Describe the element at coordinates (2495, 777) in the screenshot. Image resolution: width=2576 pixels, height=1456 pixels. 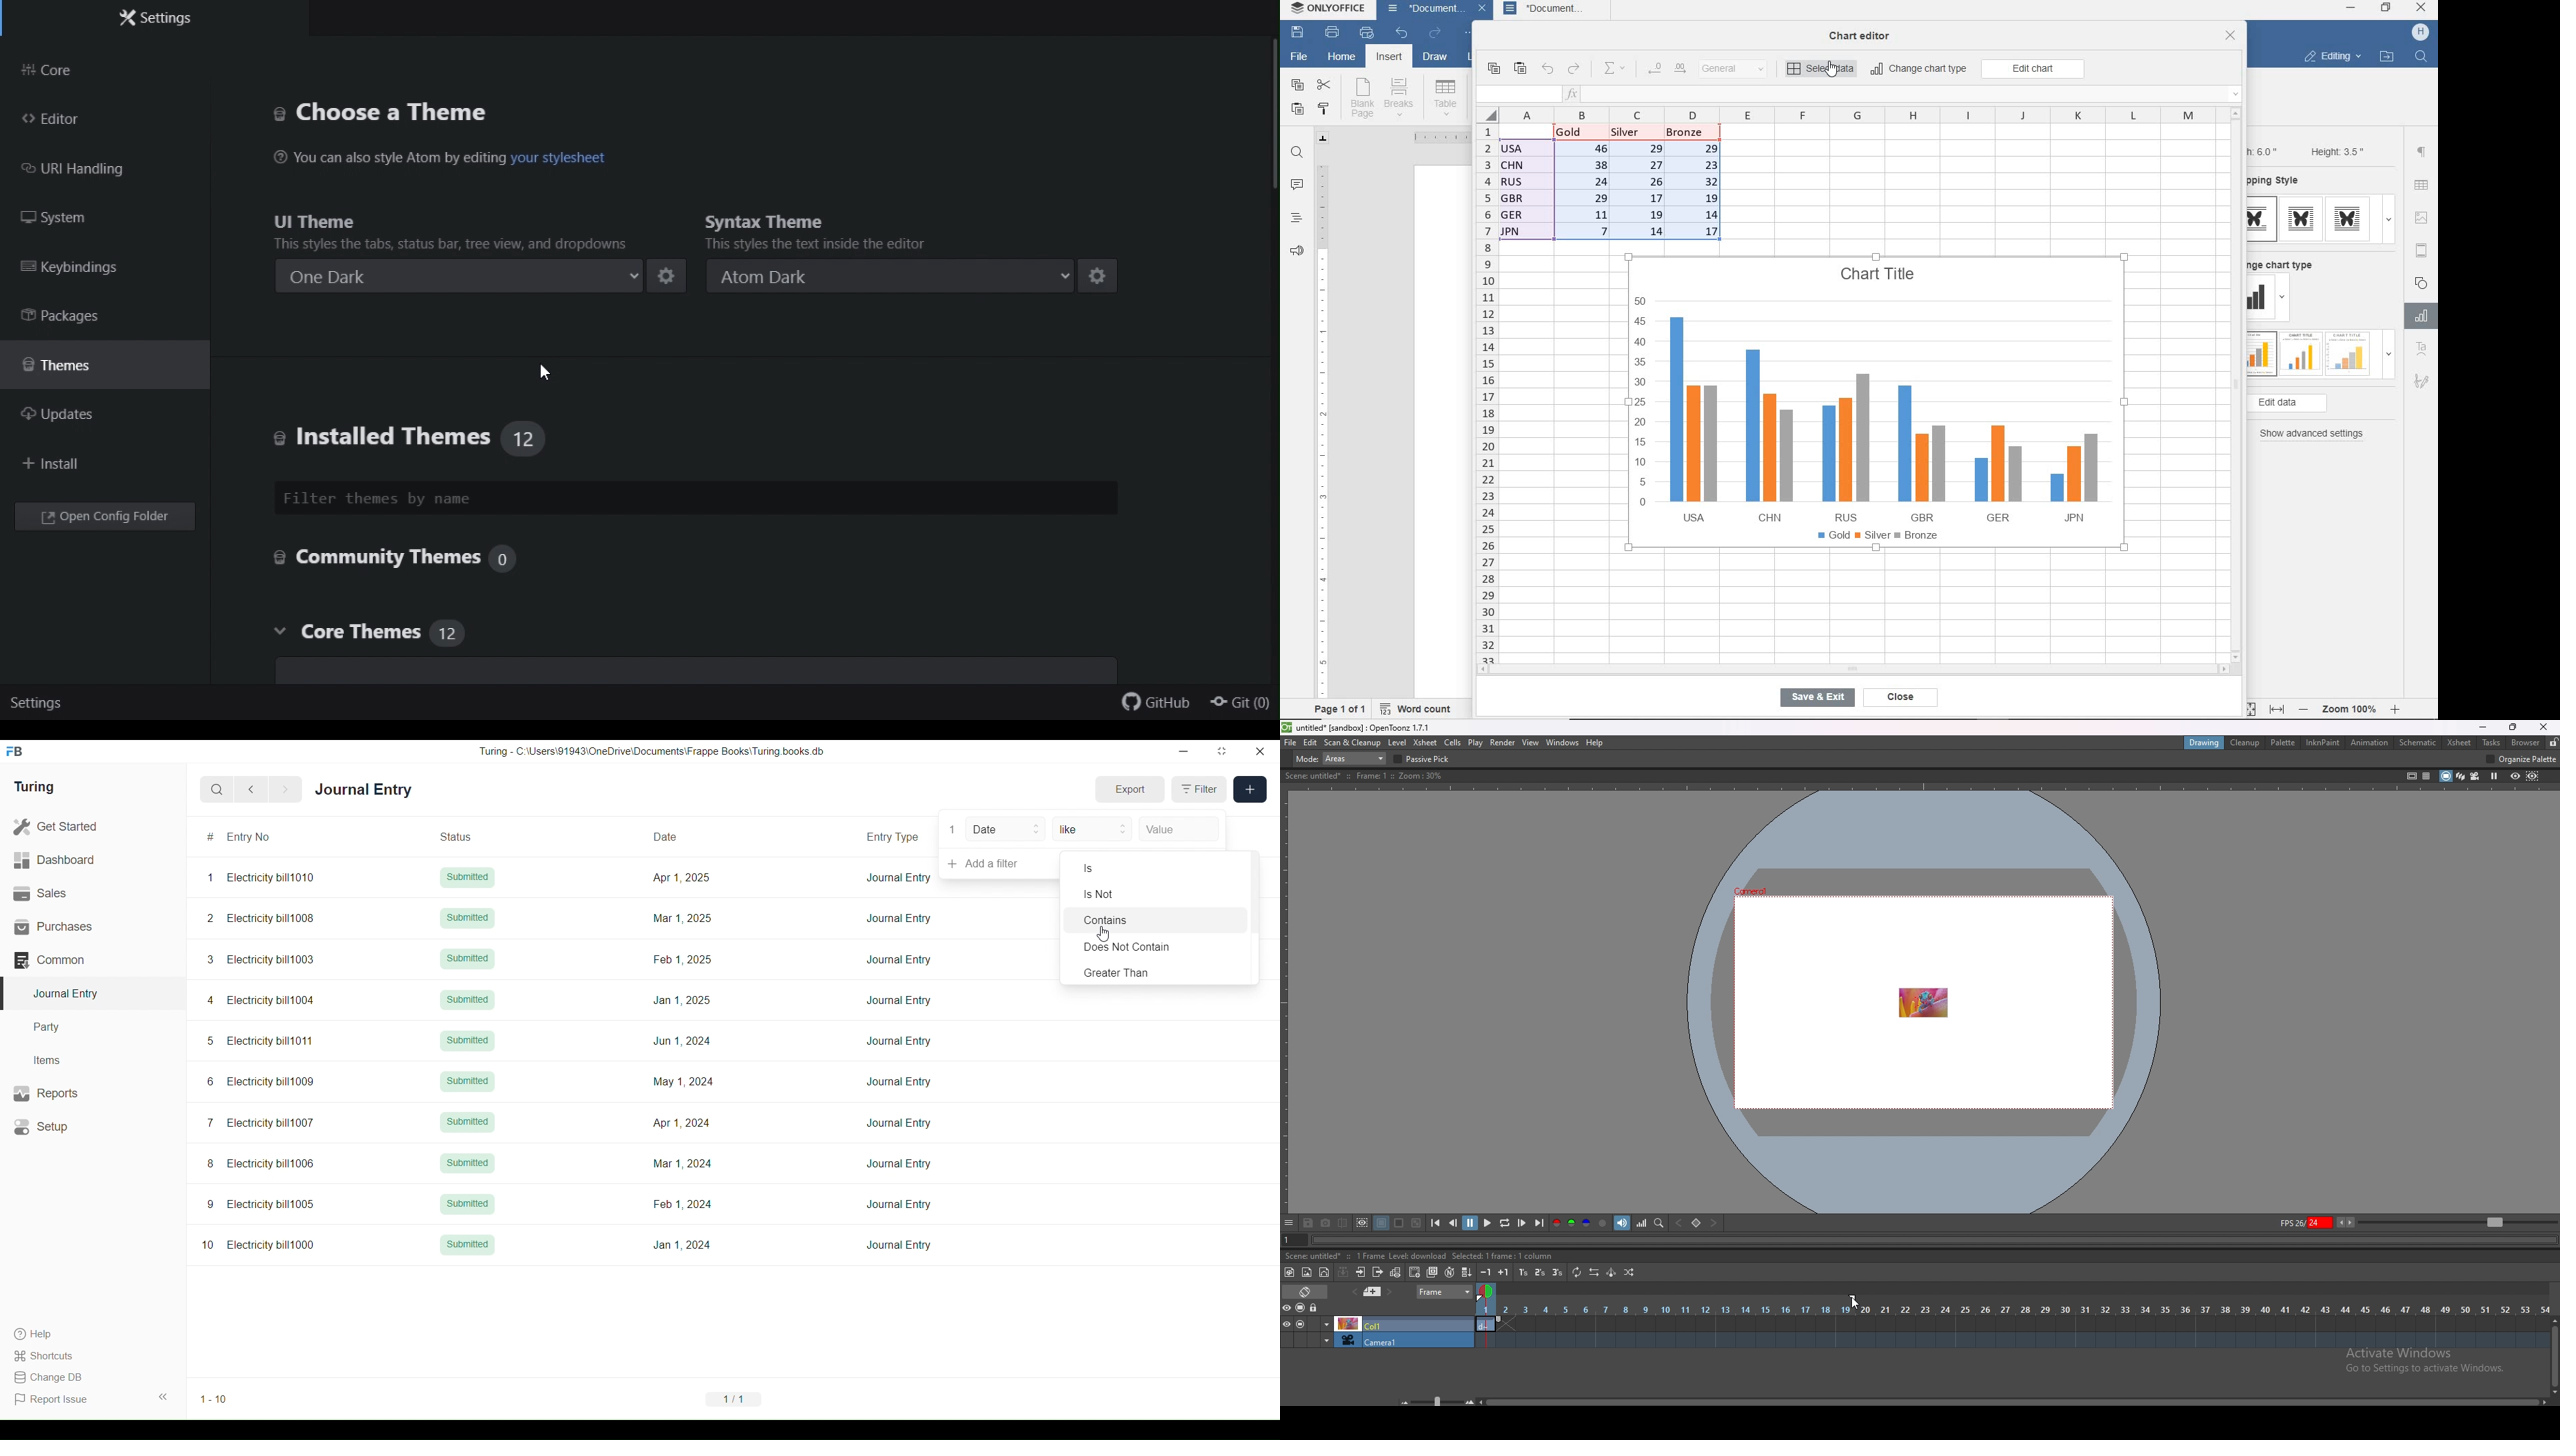
I see `freeze` at that location.